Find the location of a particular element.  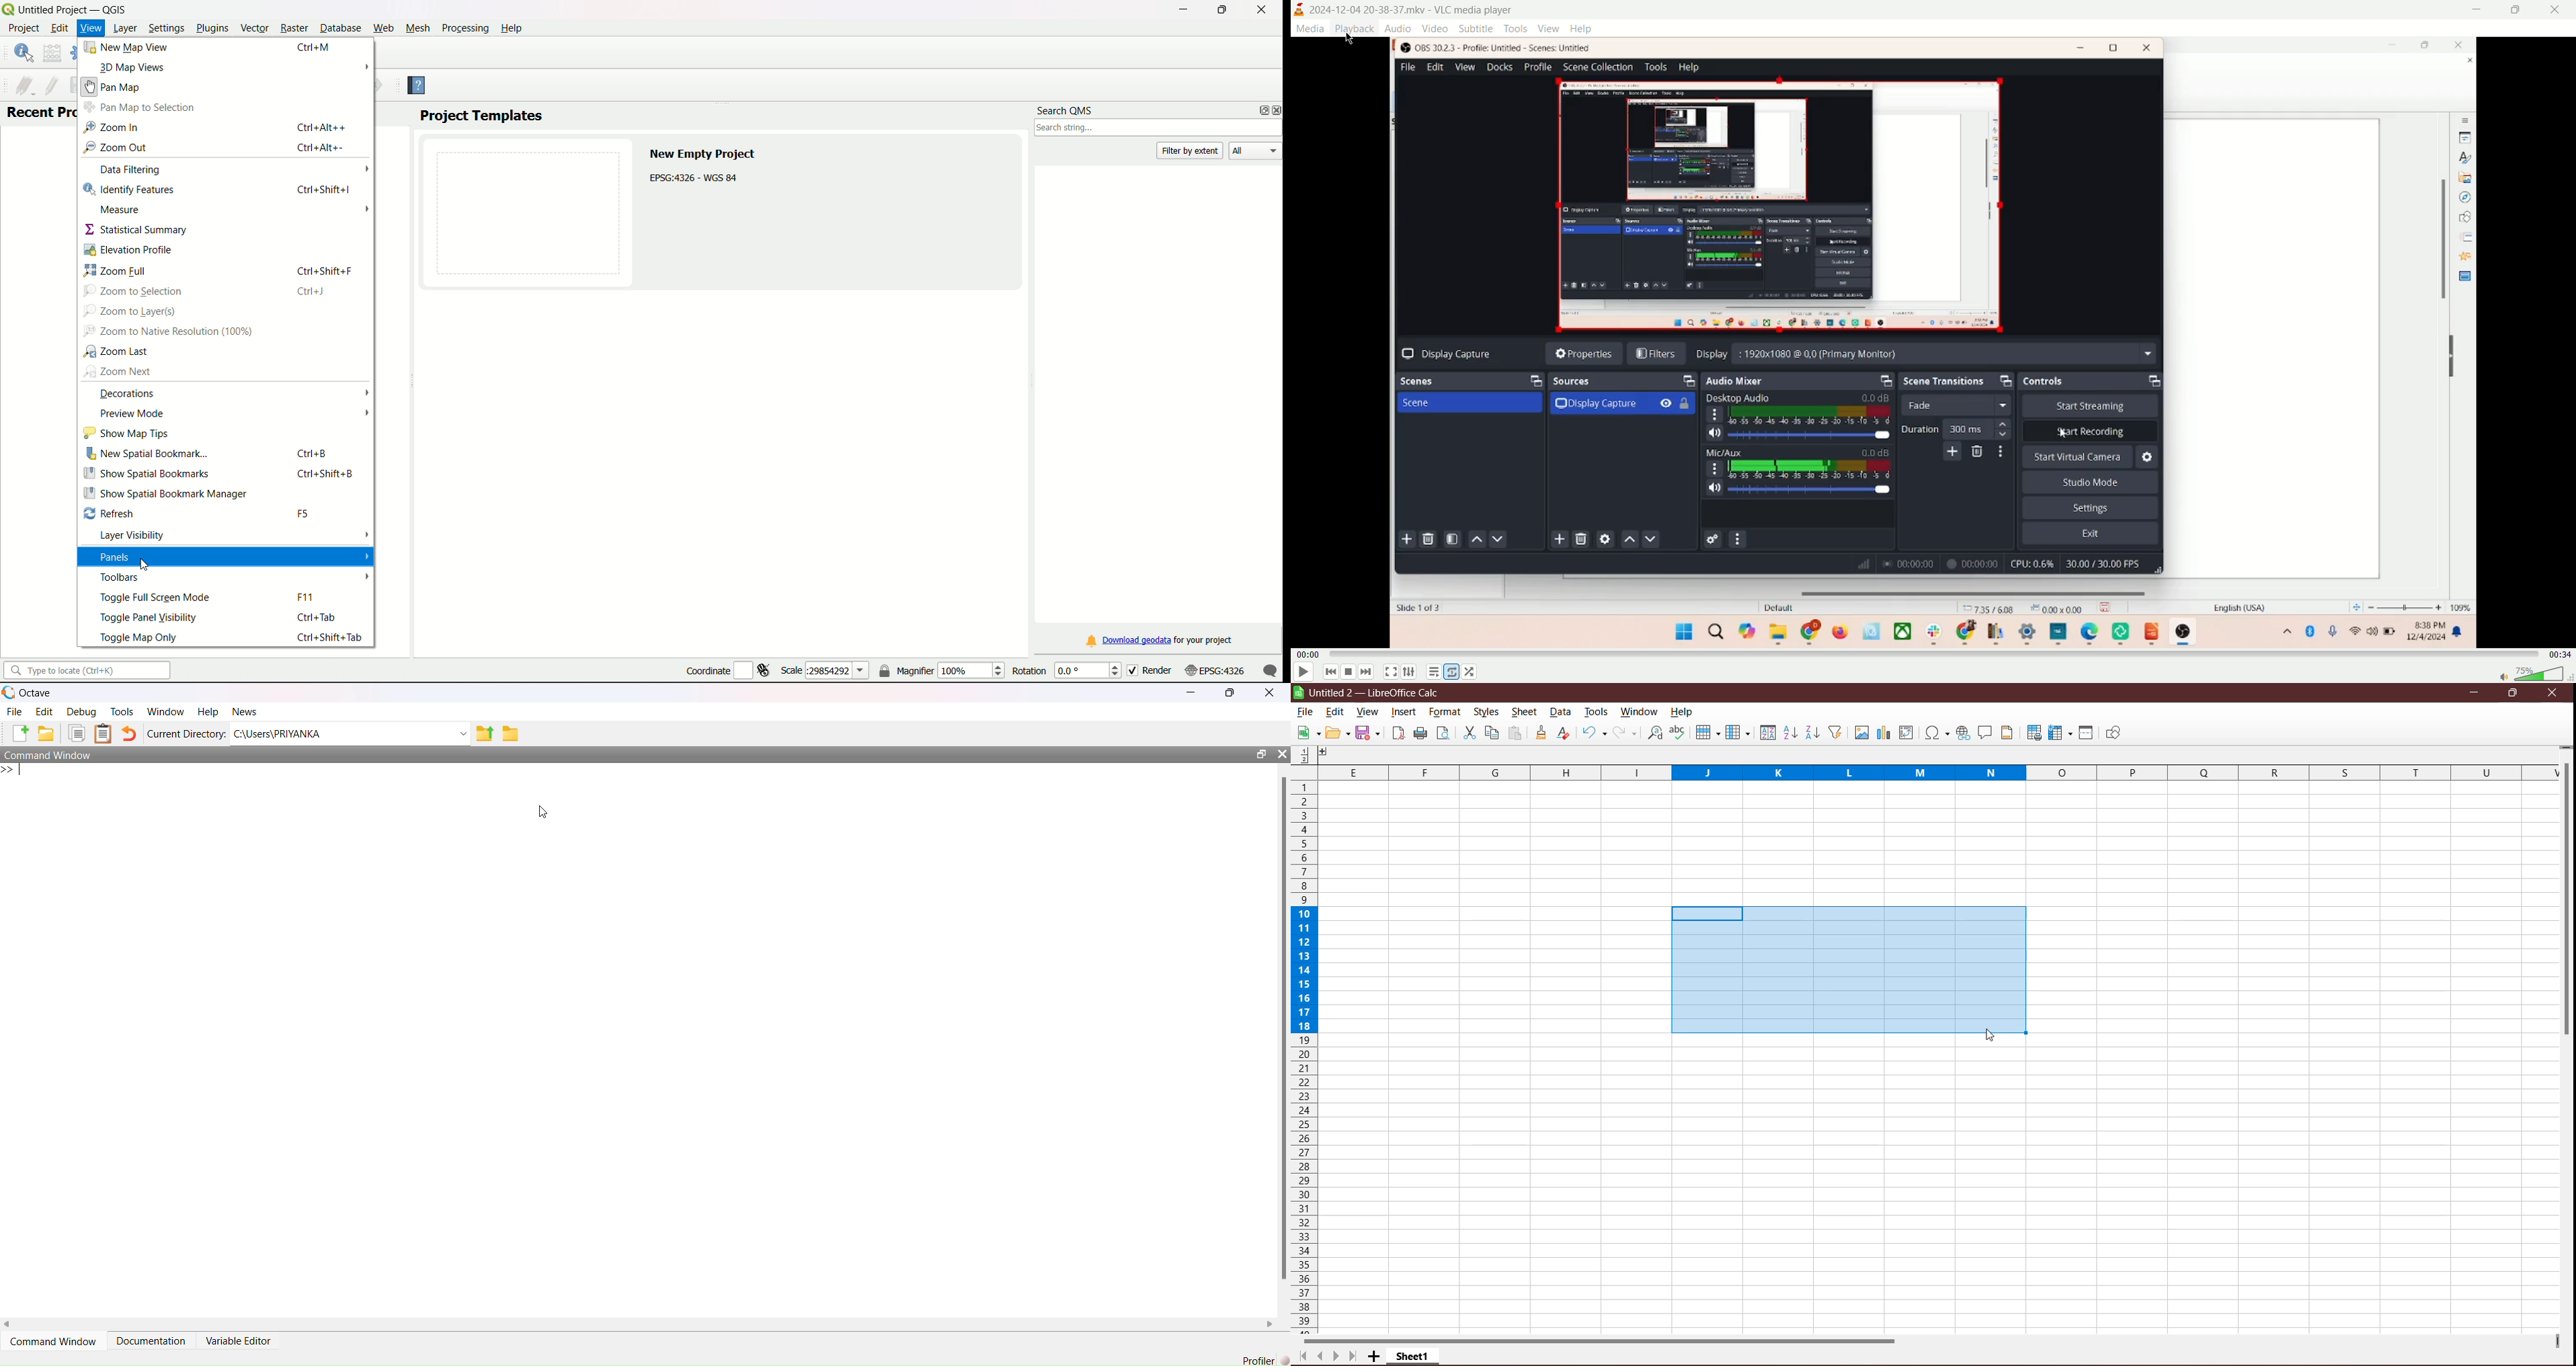

Split Windows is located at coordinates (2087, 732).